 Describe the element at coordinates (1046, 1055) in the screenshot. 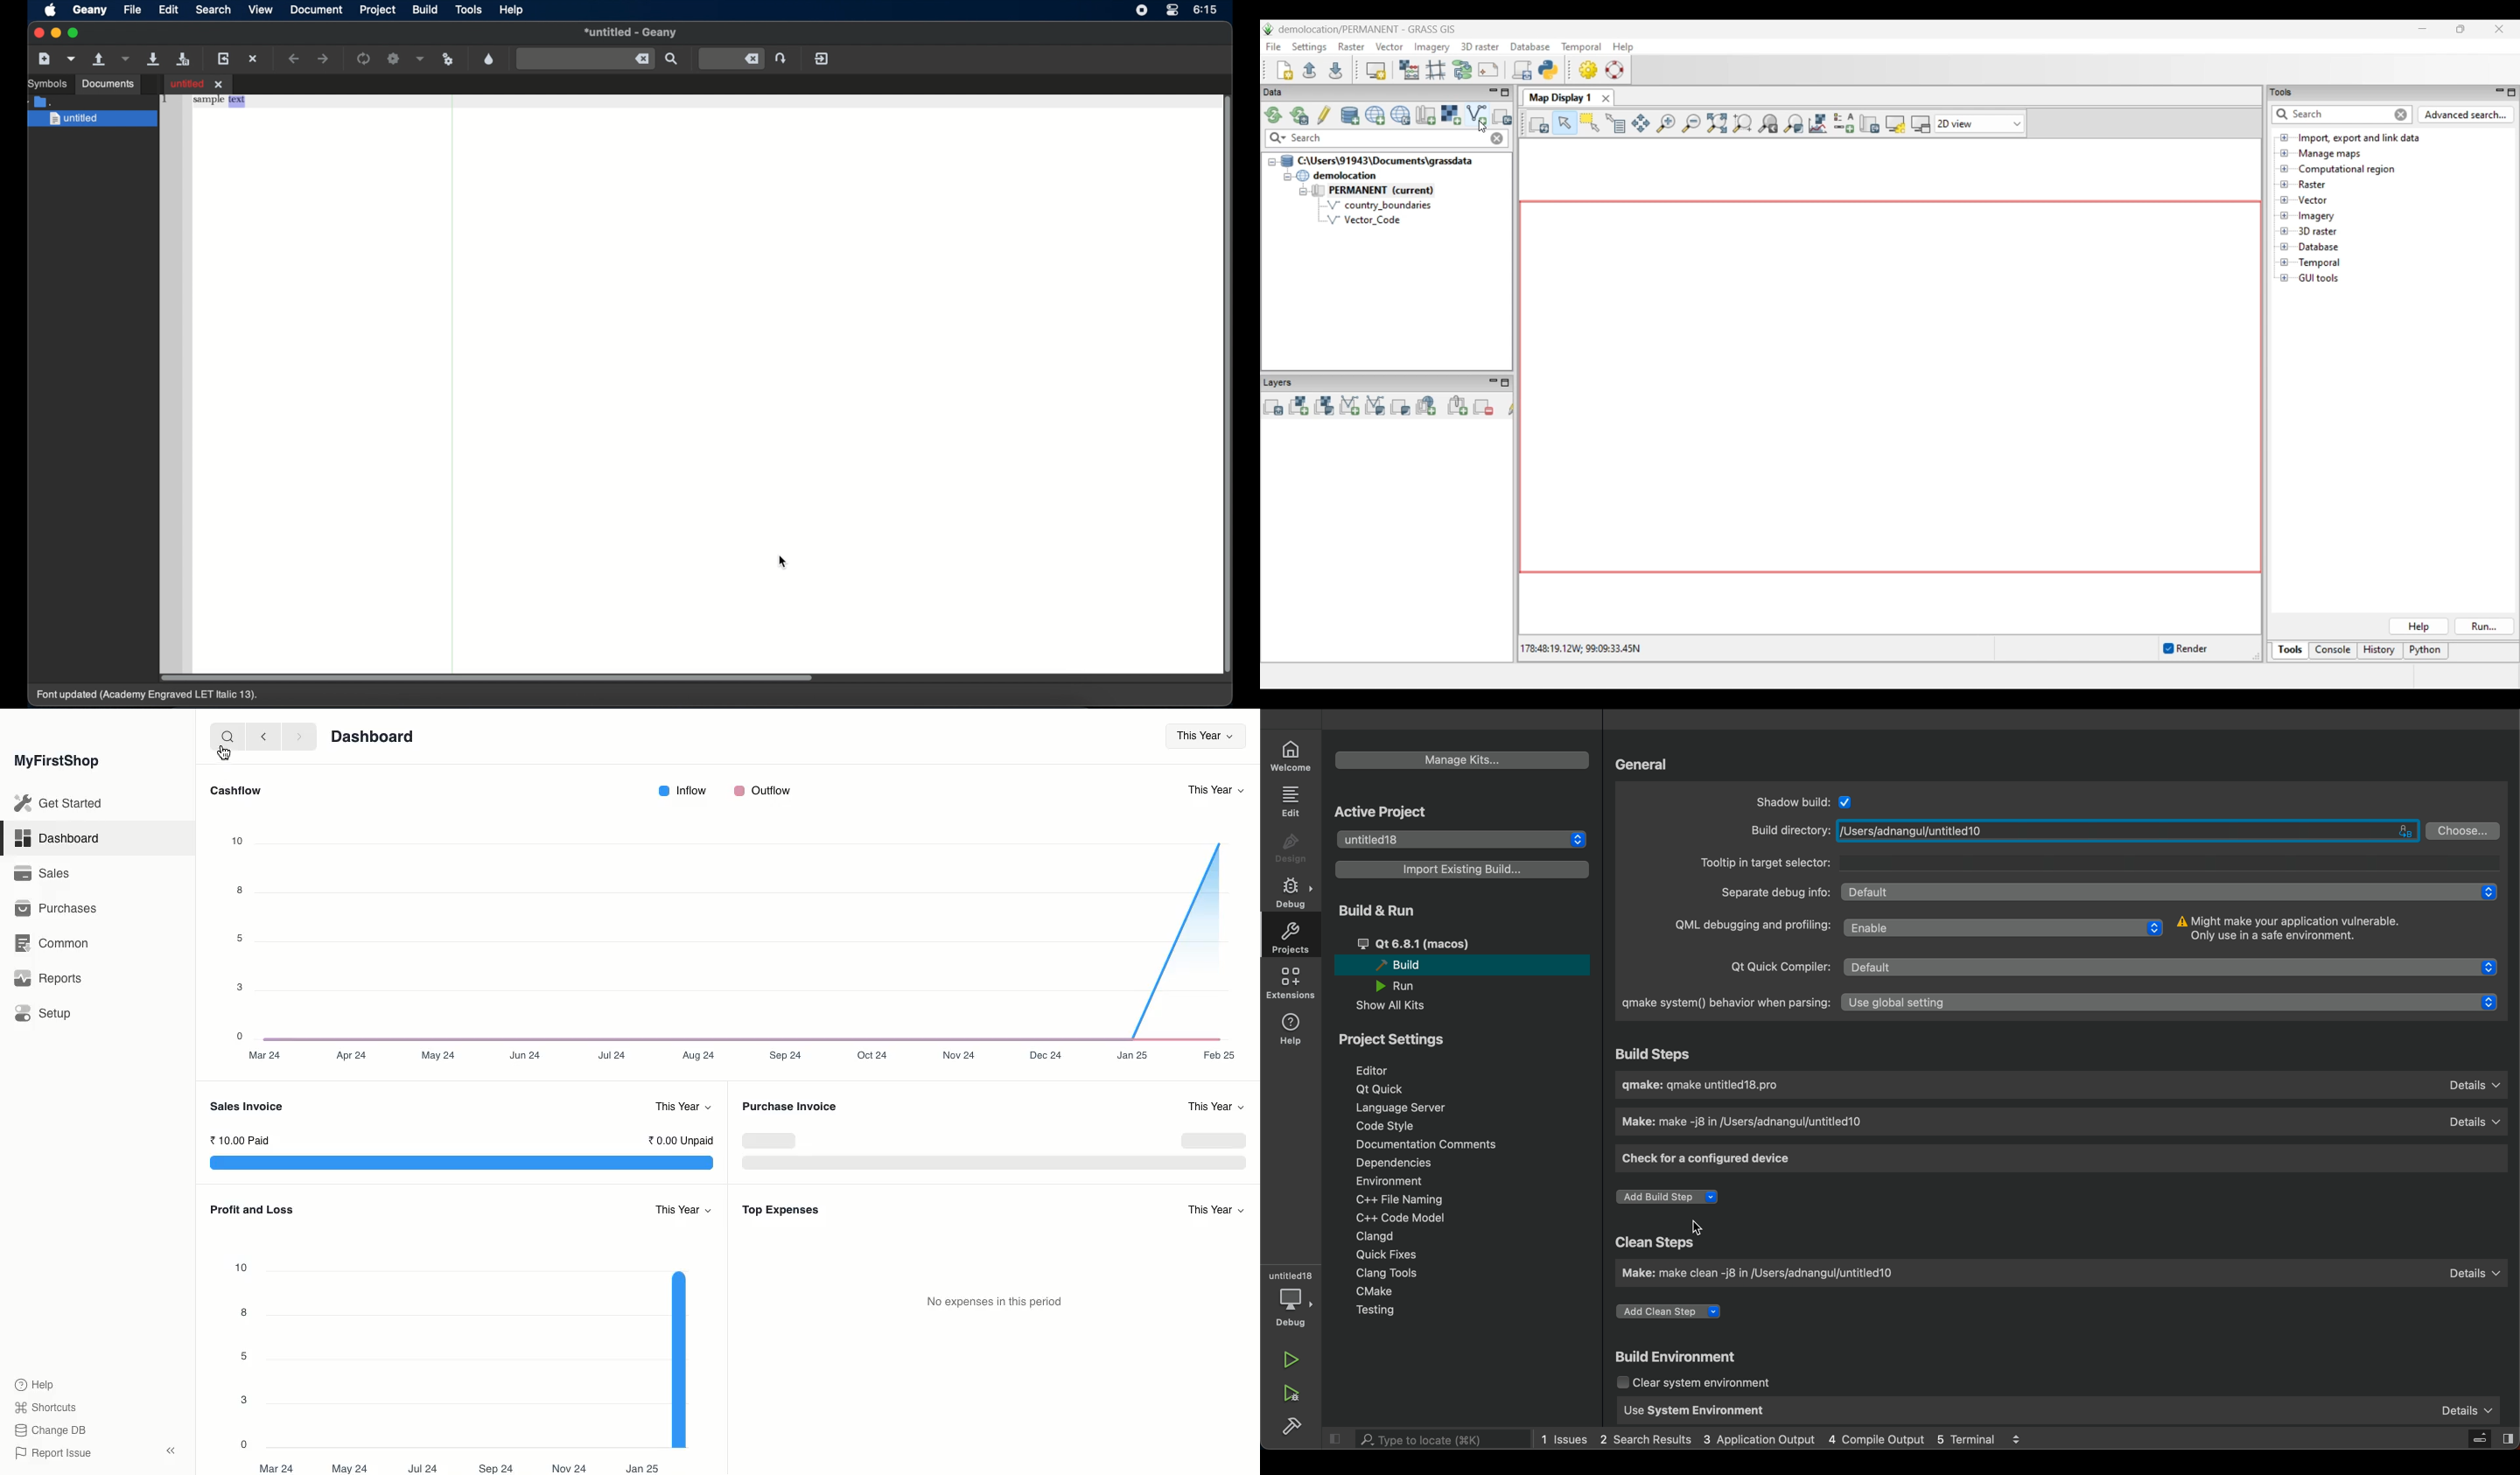

I see `Dec 24` at that location.